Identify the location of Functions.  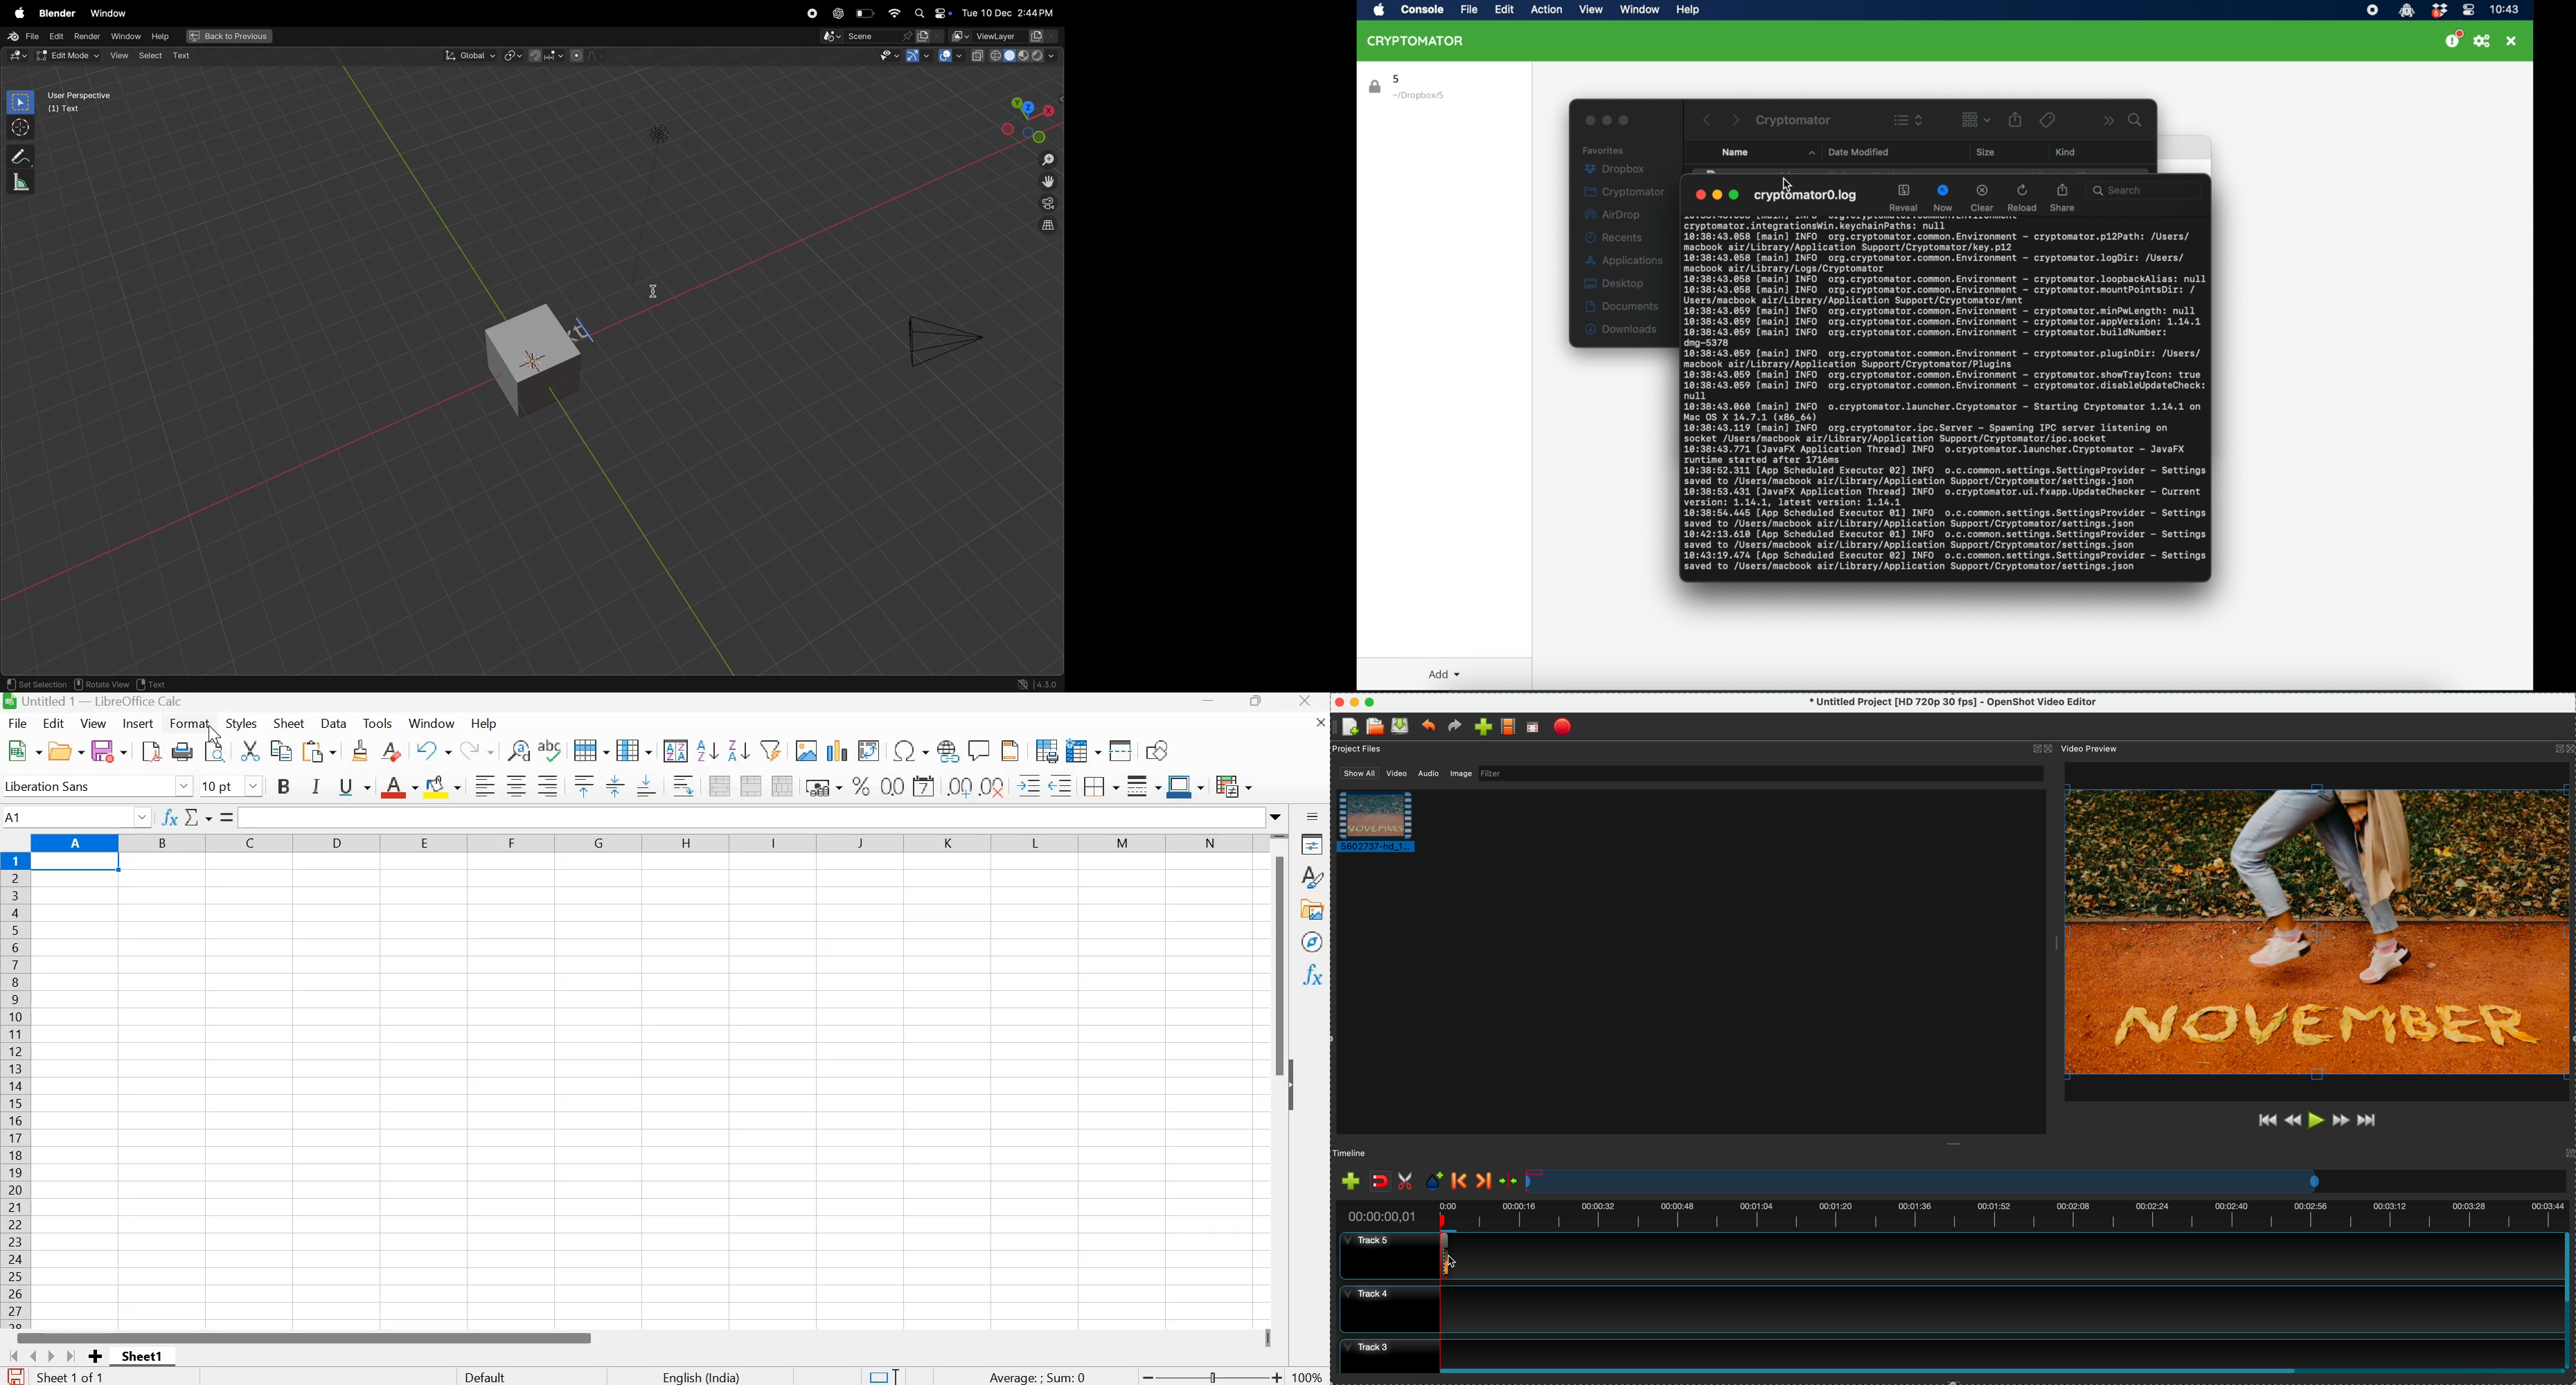
(1314, 974).